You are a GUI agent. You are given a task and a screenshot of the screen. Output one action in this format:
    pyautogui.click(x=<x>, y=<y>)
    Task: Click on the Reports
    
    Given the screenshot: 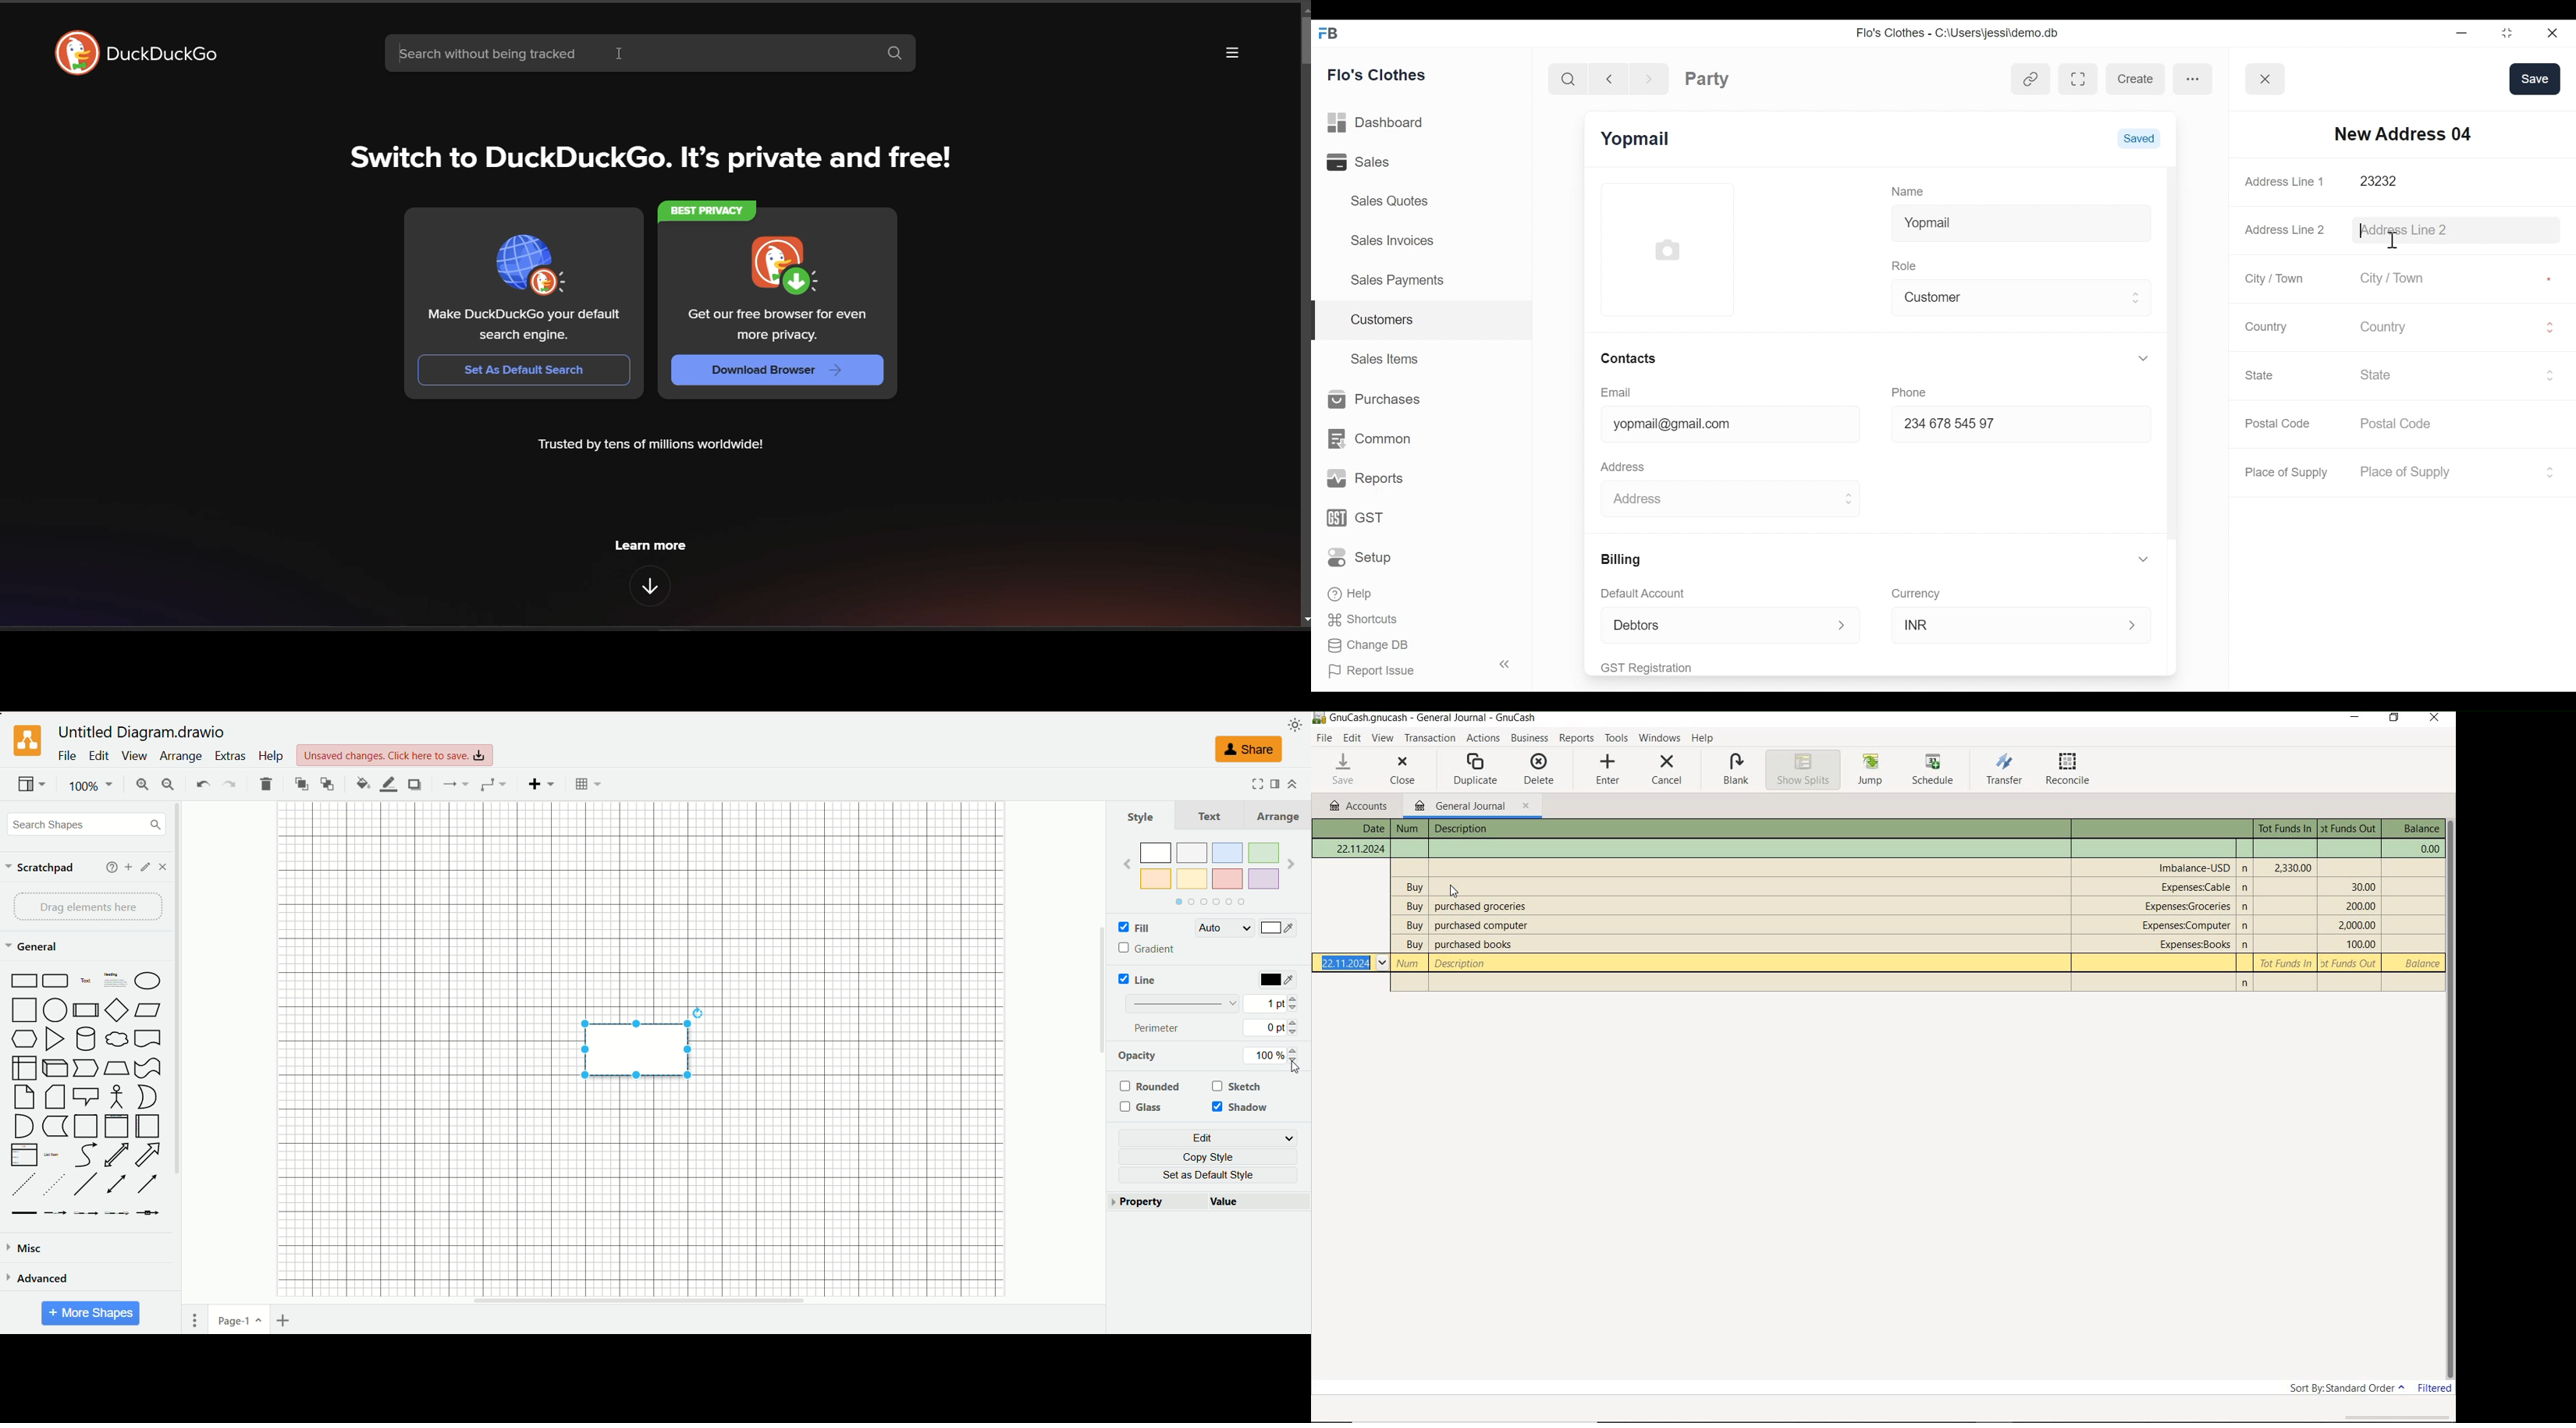 What is the action you would take?
    pyautogui.click(x=1366, y=479)
    